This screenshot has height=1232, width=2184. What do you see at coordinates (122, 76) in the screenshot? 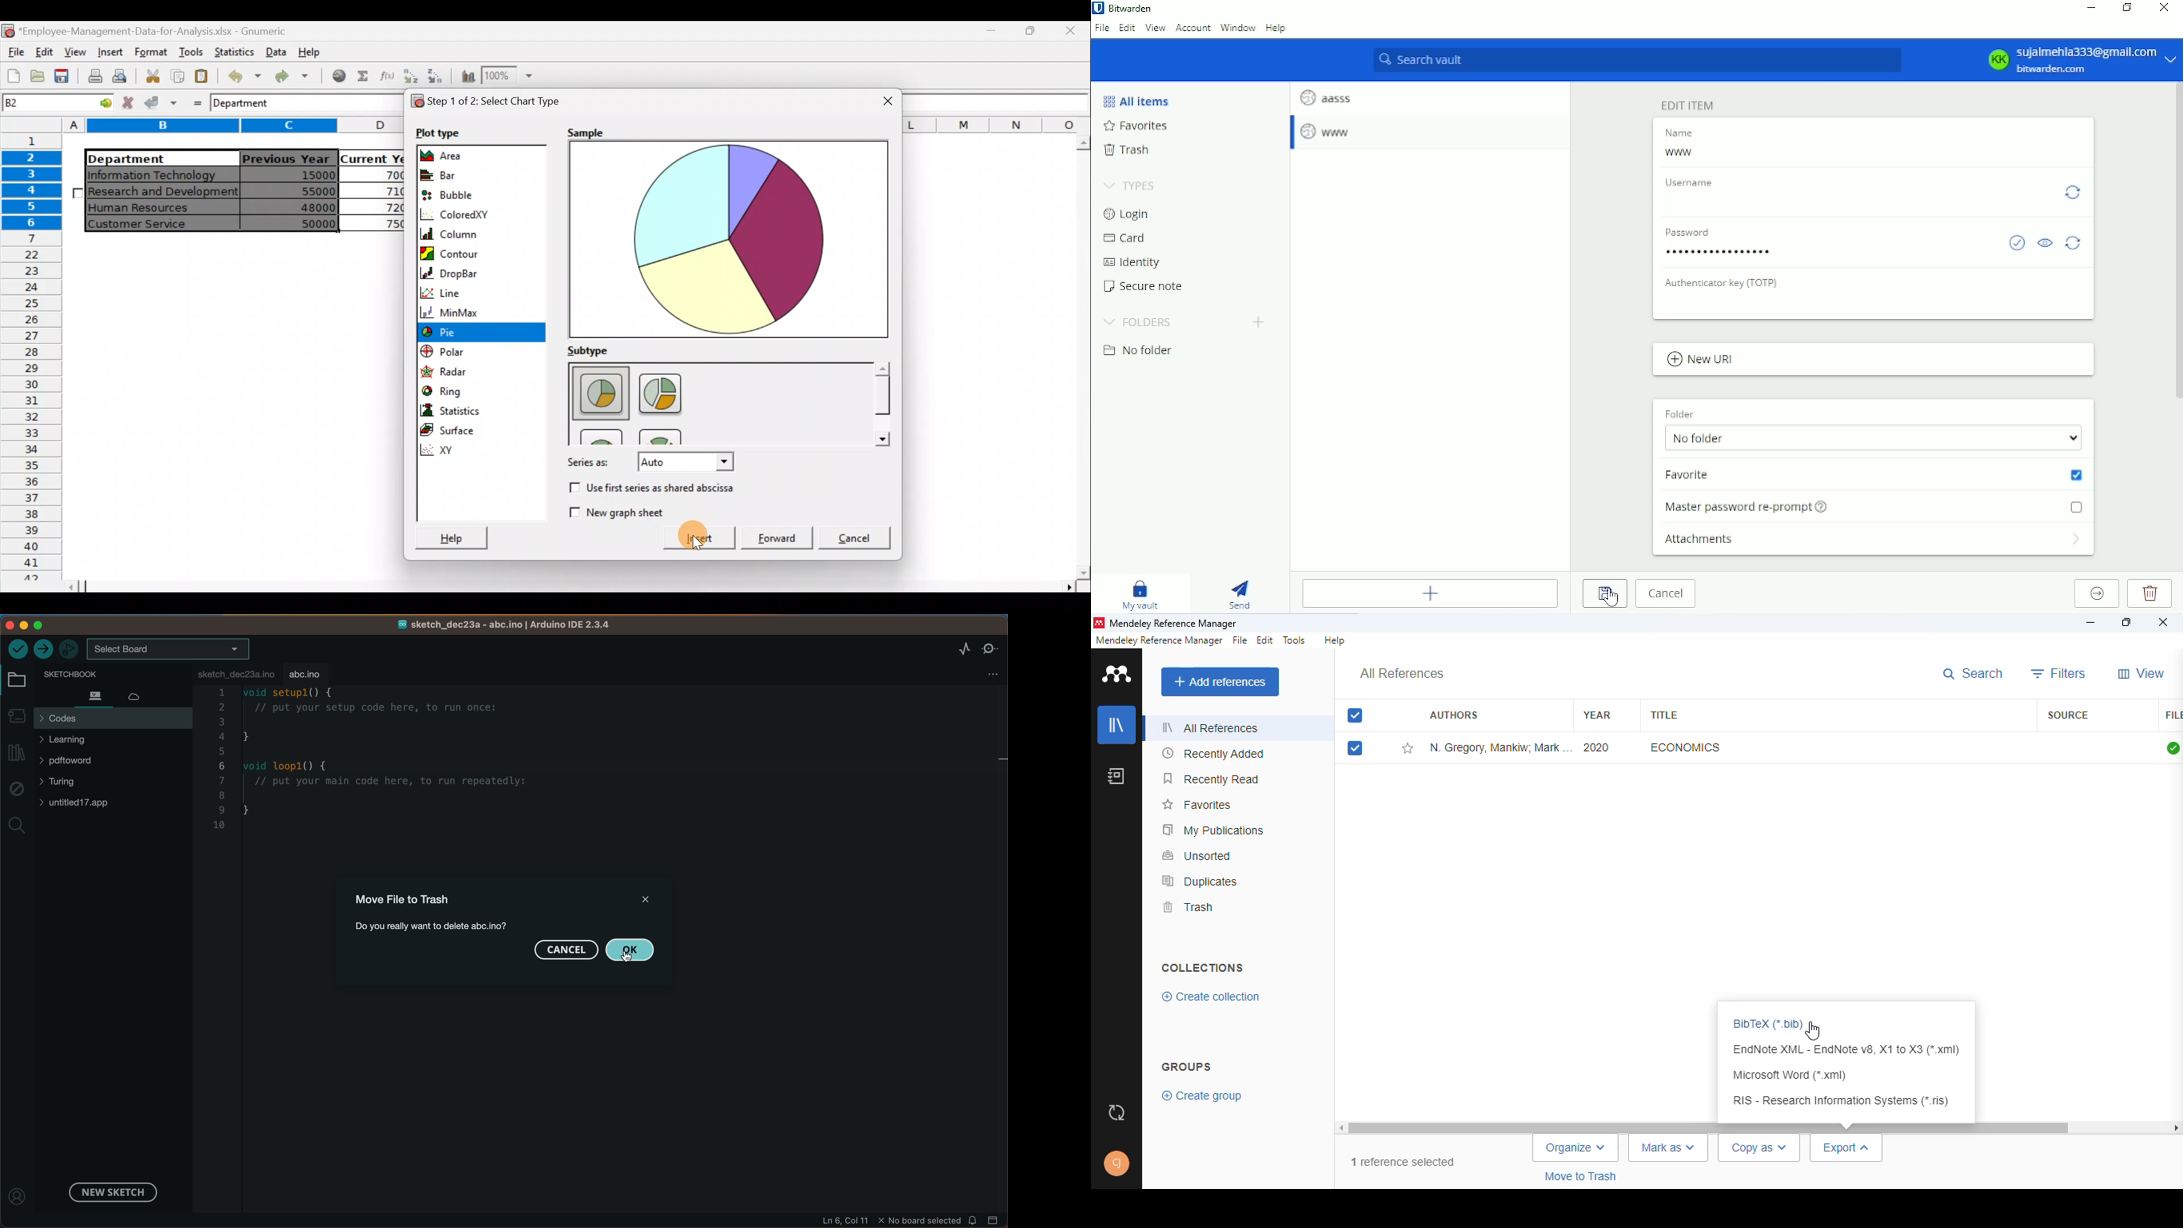
I see `Print preview` at bounding box center [122, 76].